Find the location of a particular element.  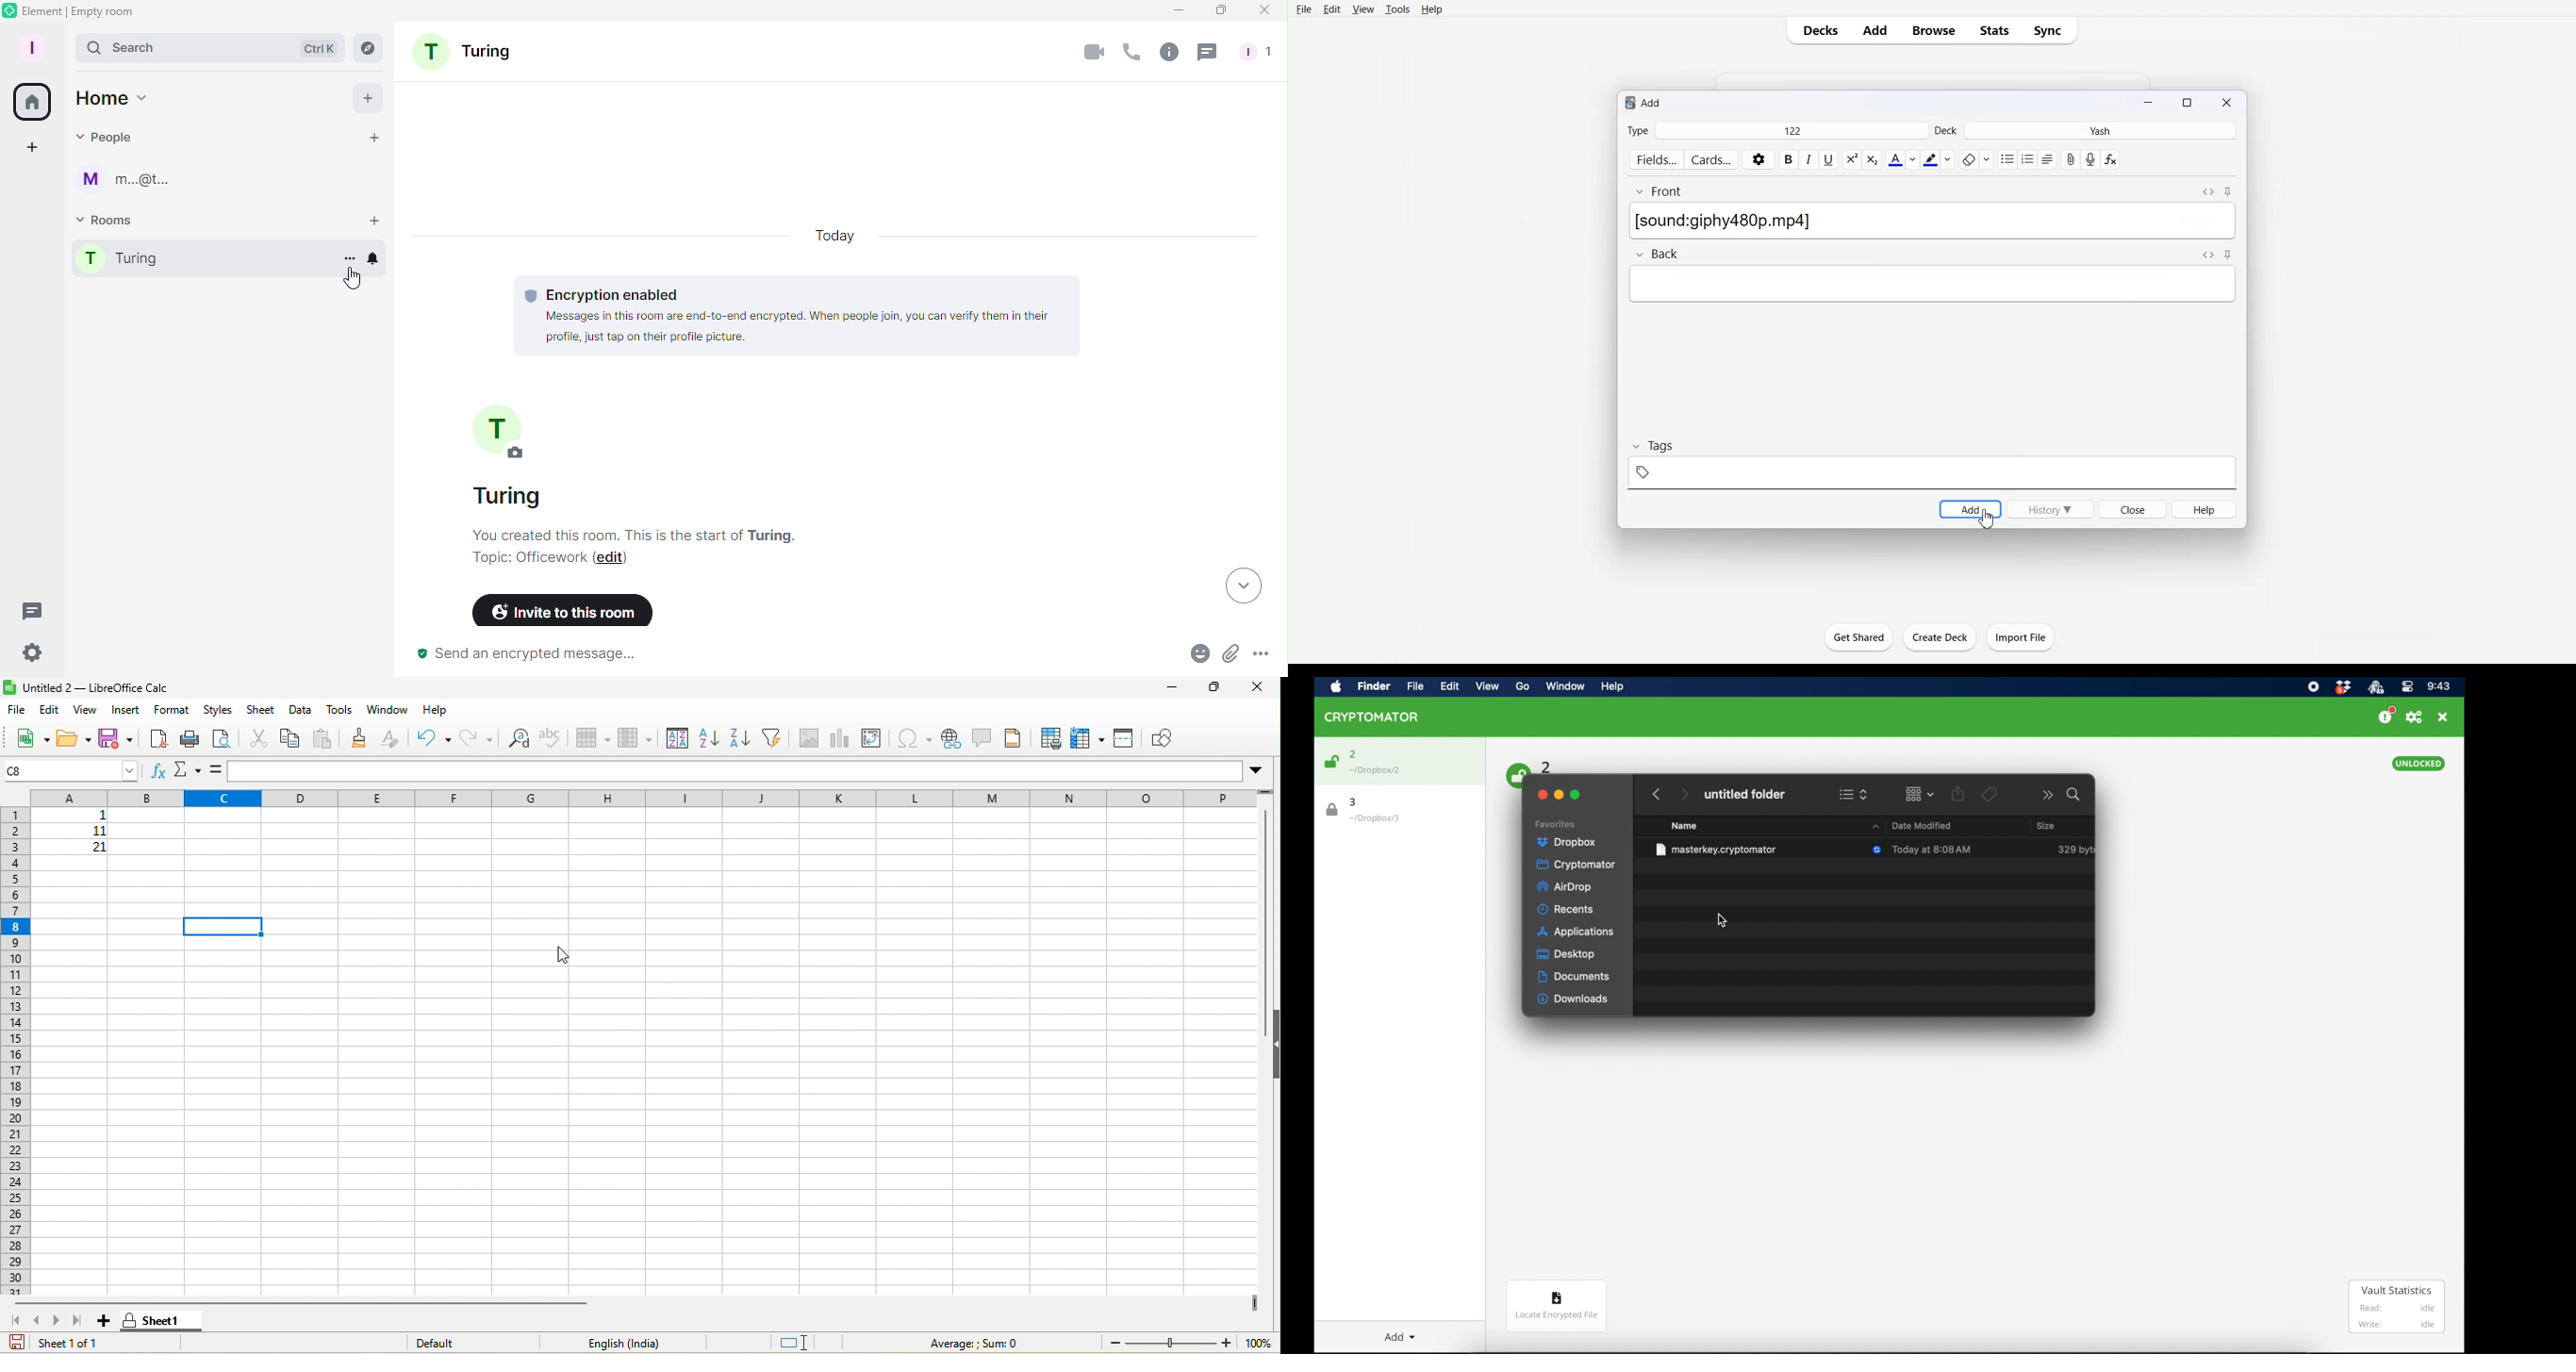

apple icon is located at coordinates (1336, 687).